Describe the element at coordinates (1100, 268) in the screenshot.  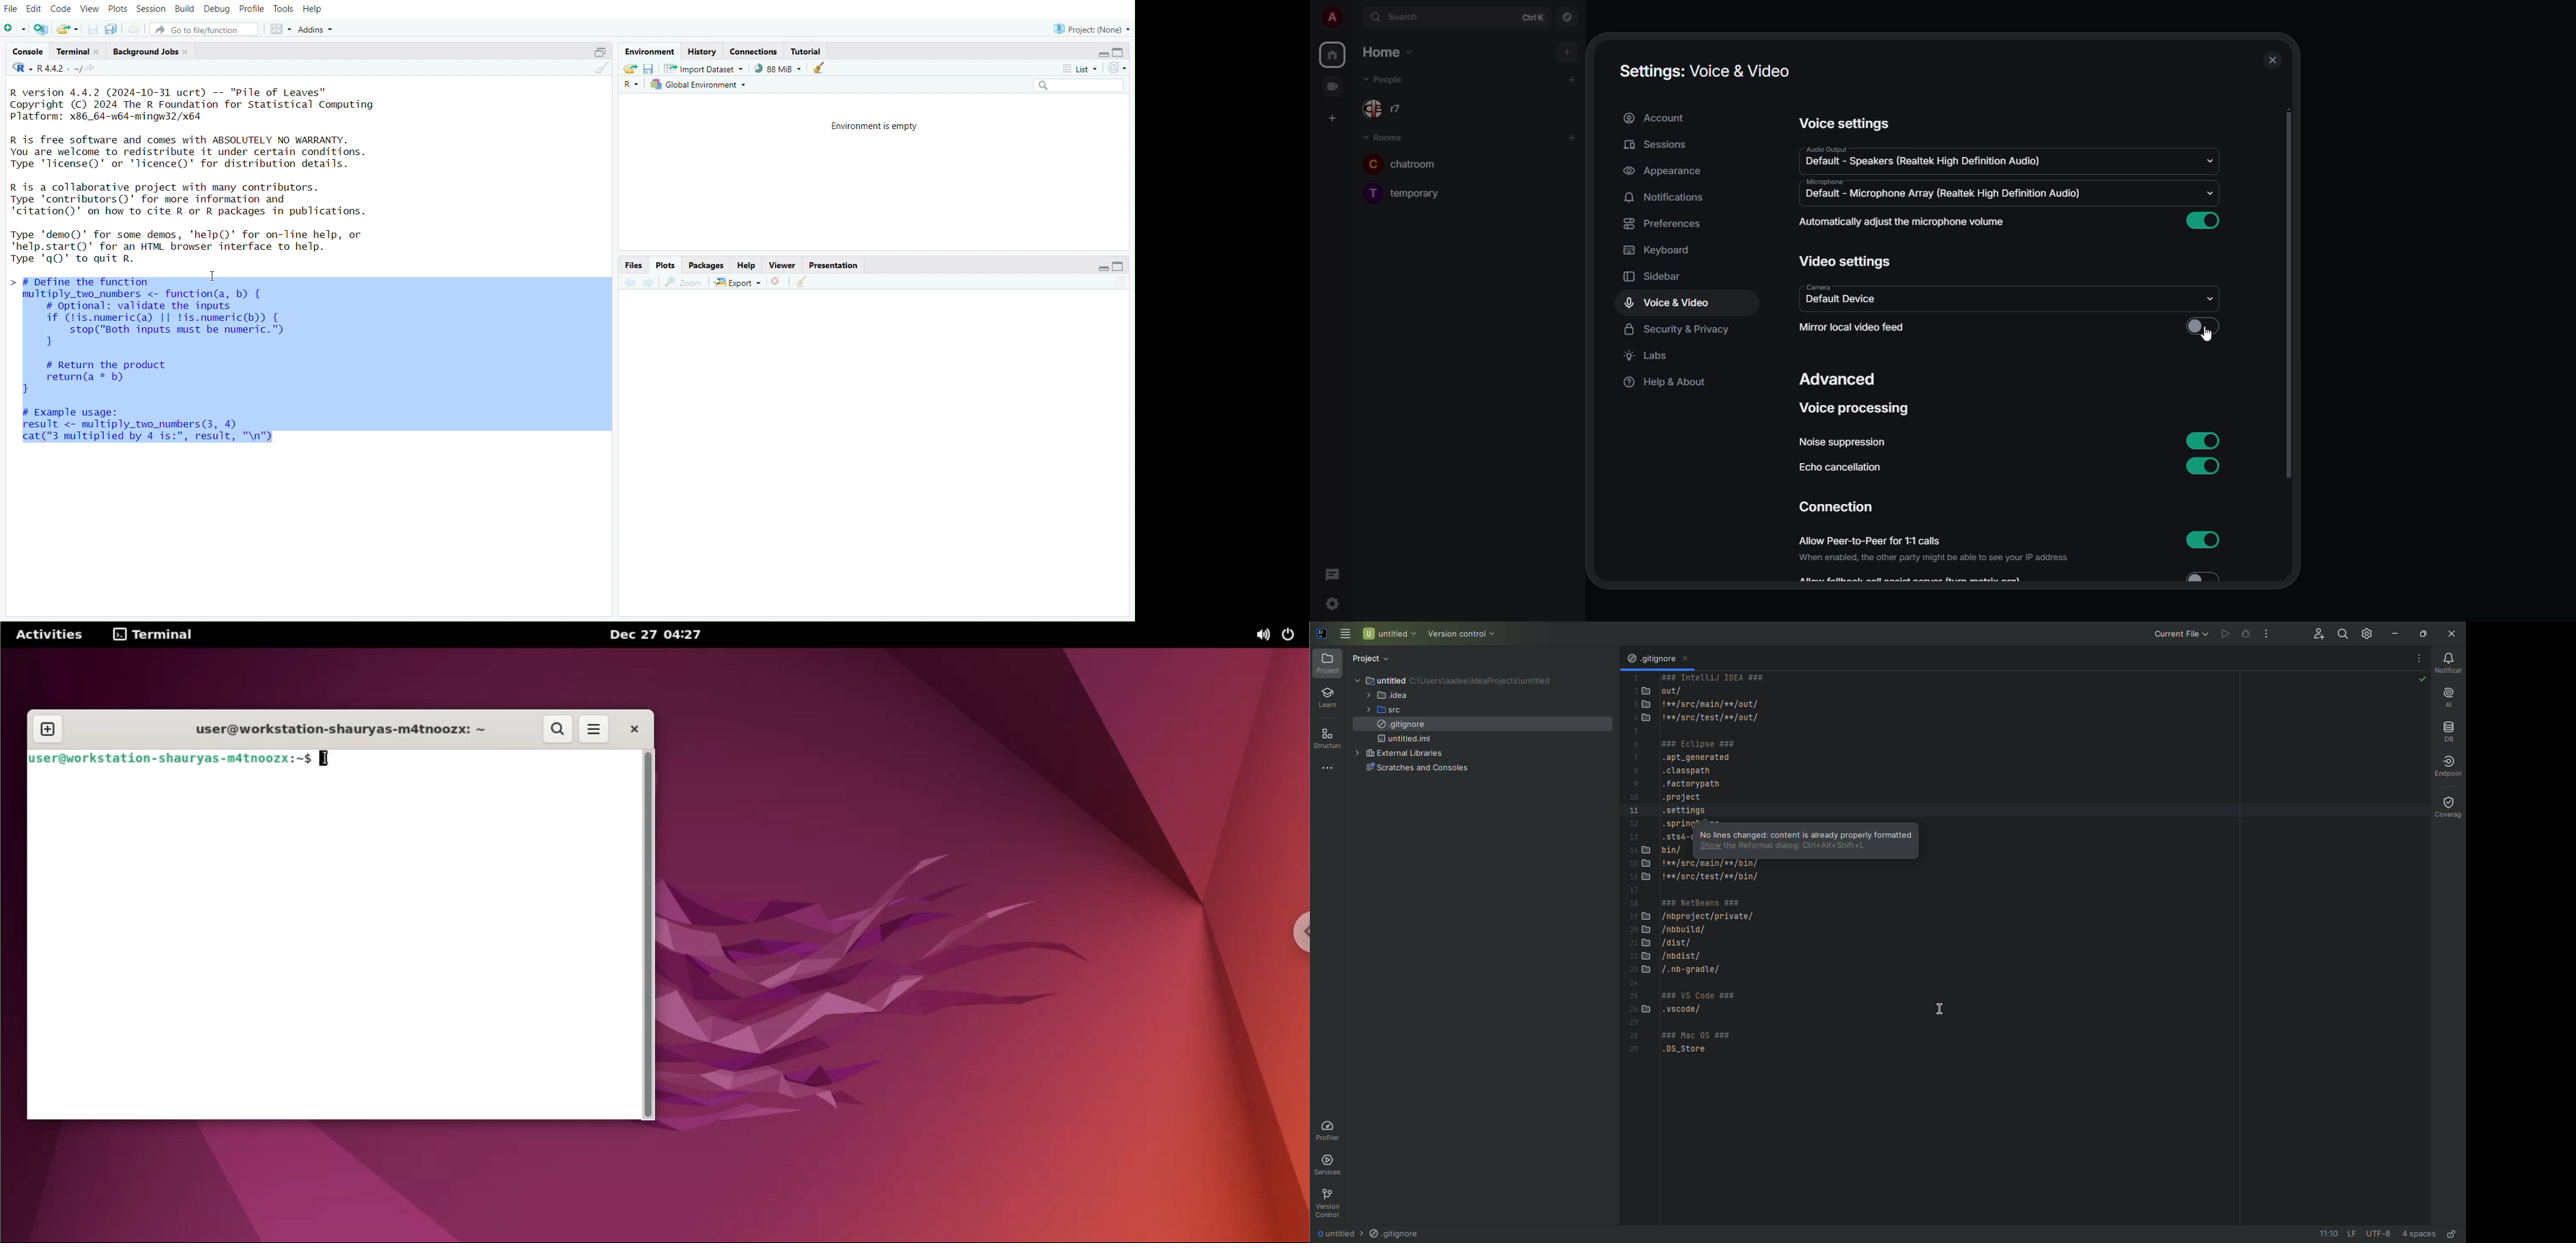
I see `Minimize` at that location.